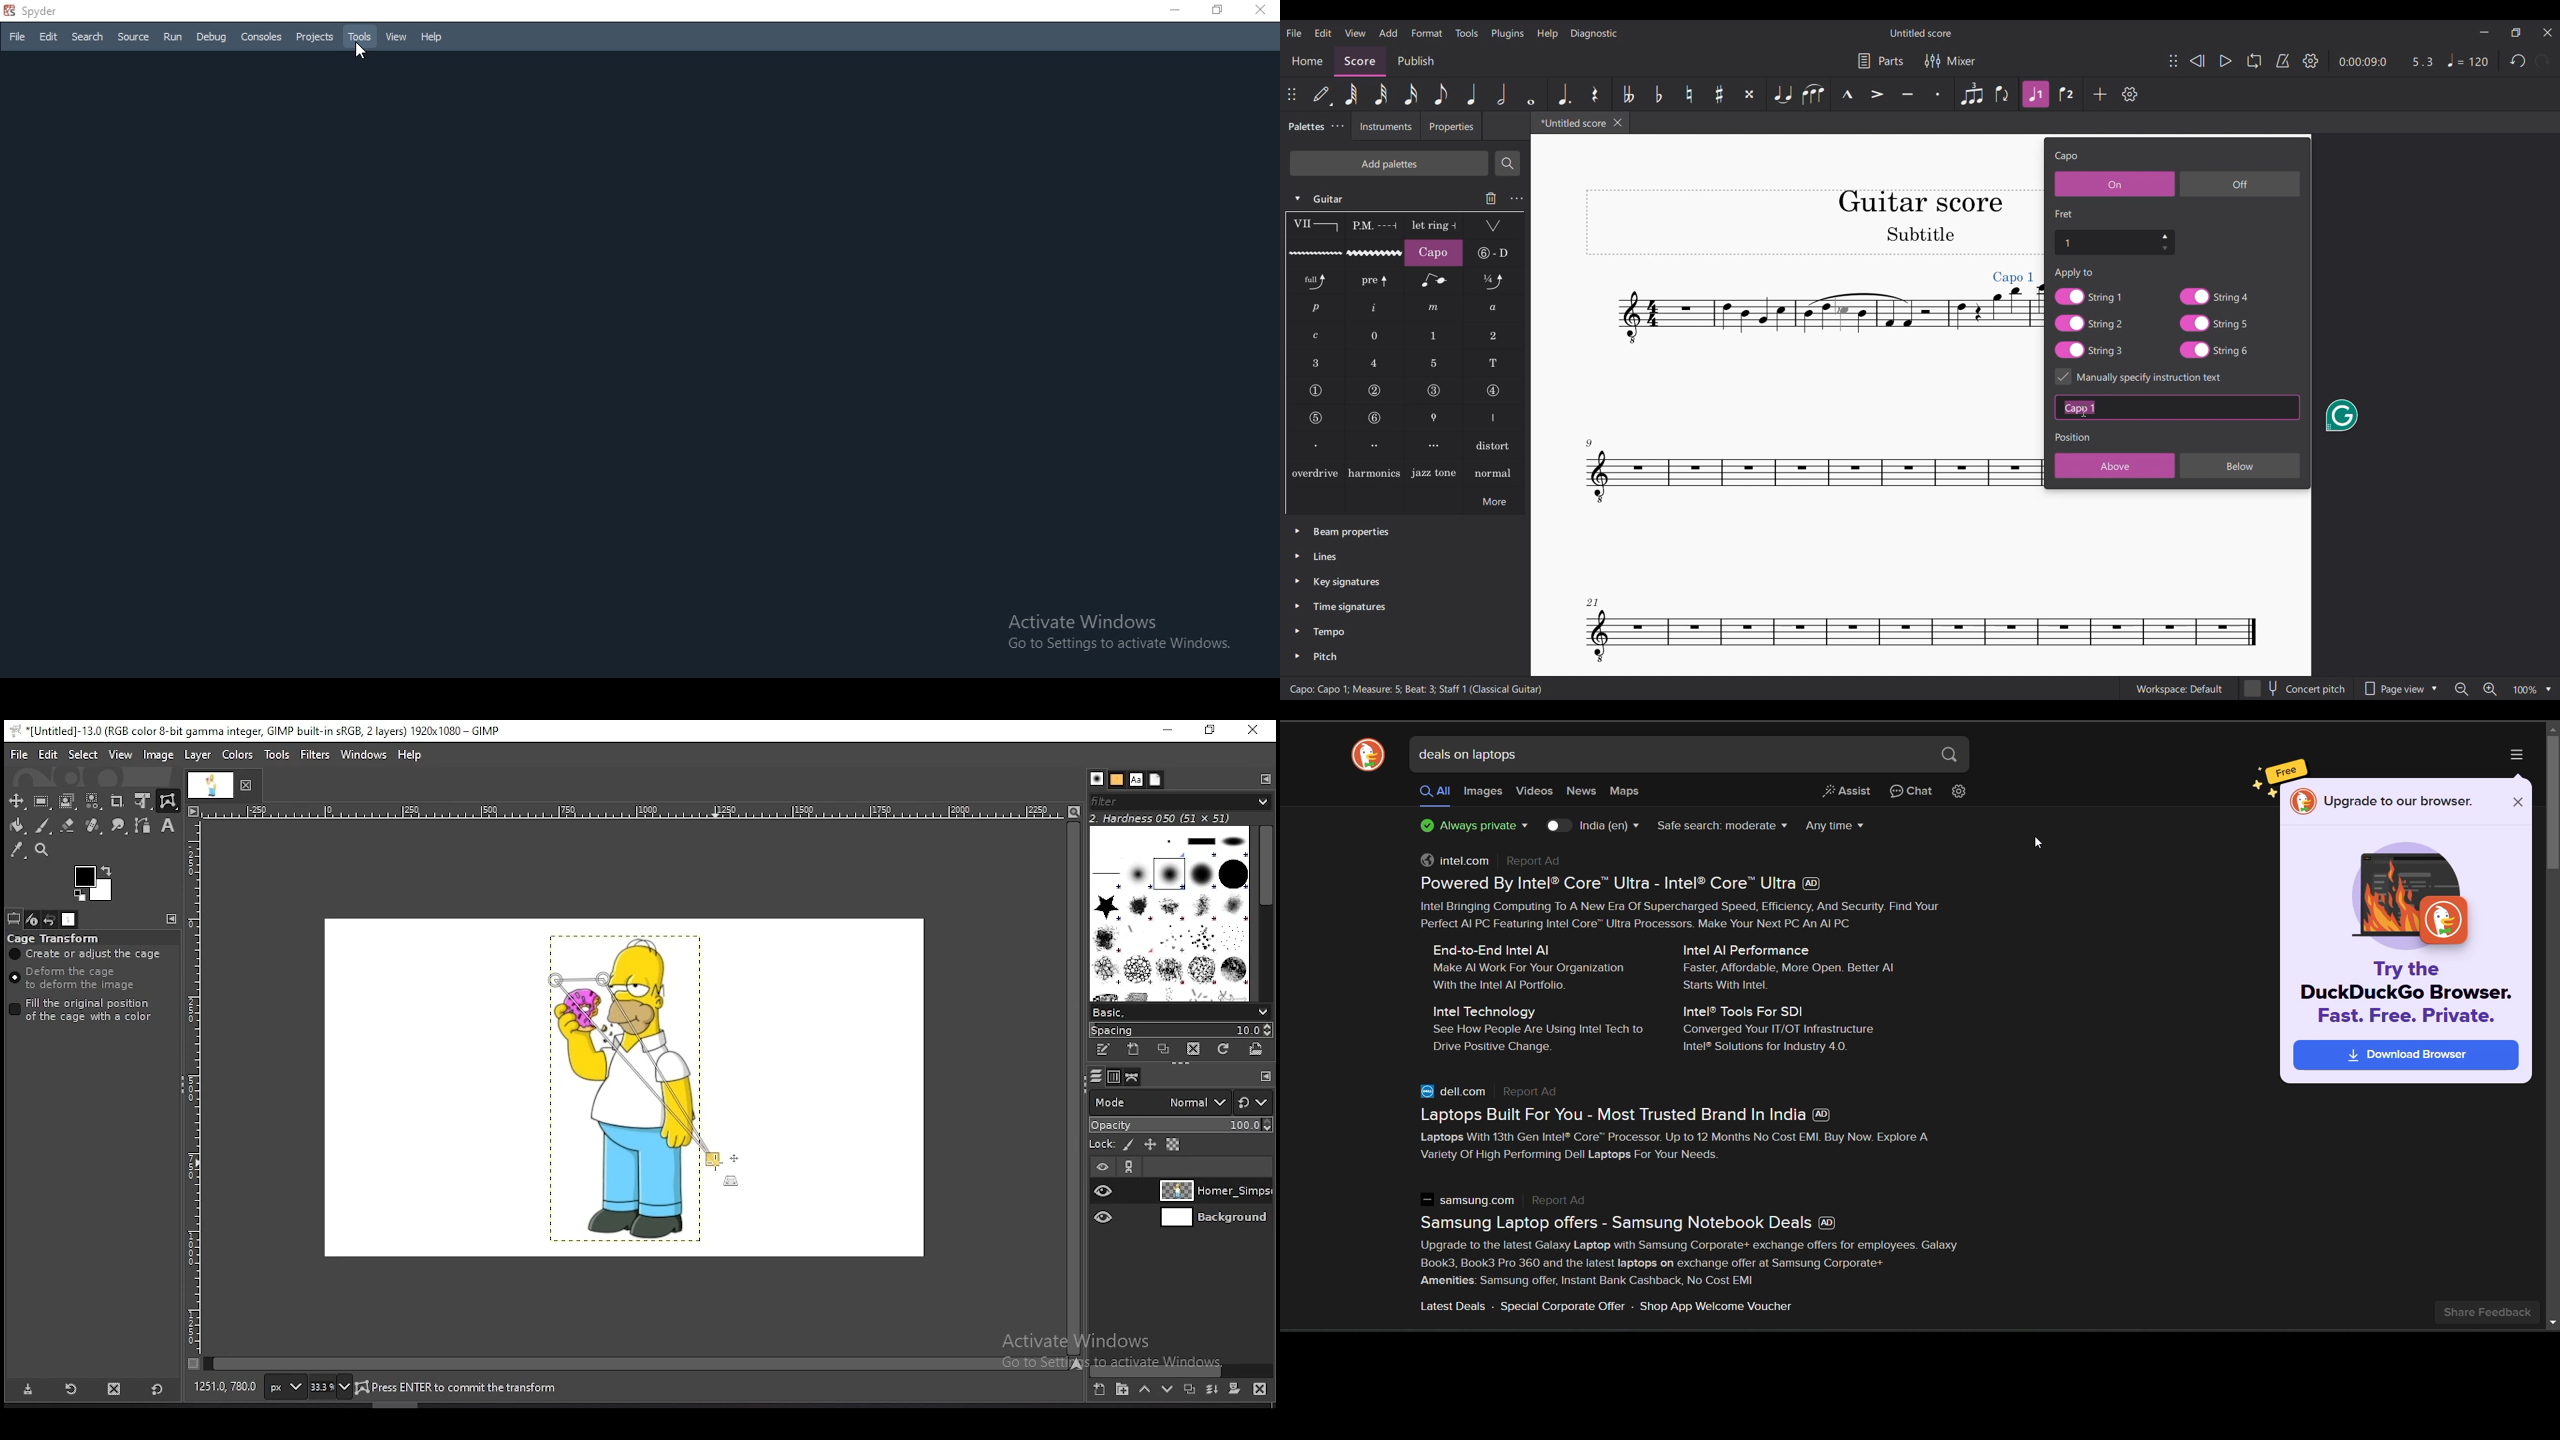 The width and height of the screenshot is (2576, 1456). What do you see at coordinates (1582, 792) in the screenshot?
I see `news` at bounding box center [1582, 792].